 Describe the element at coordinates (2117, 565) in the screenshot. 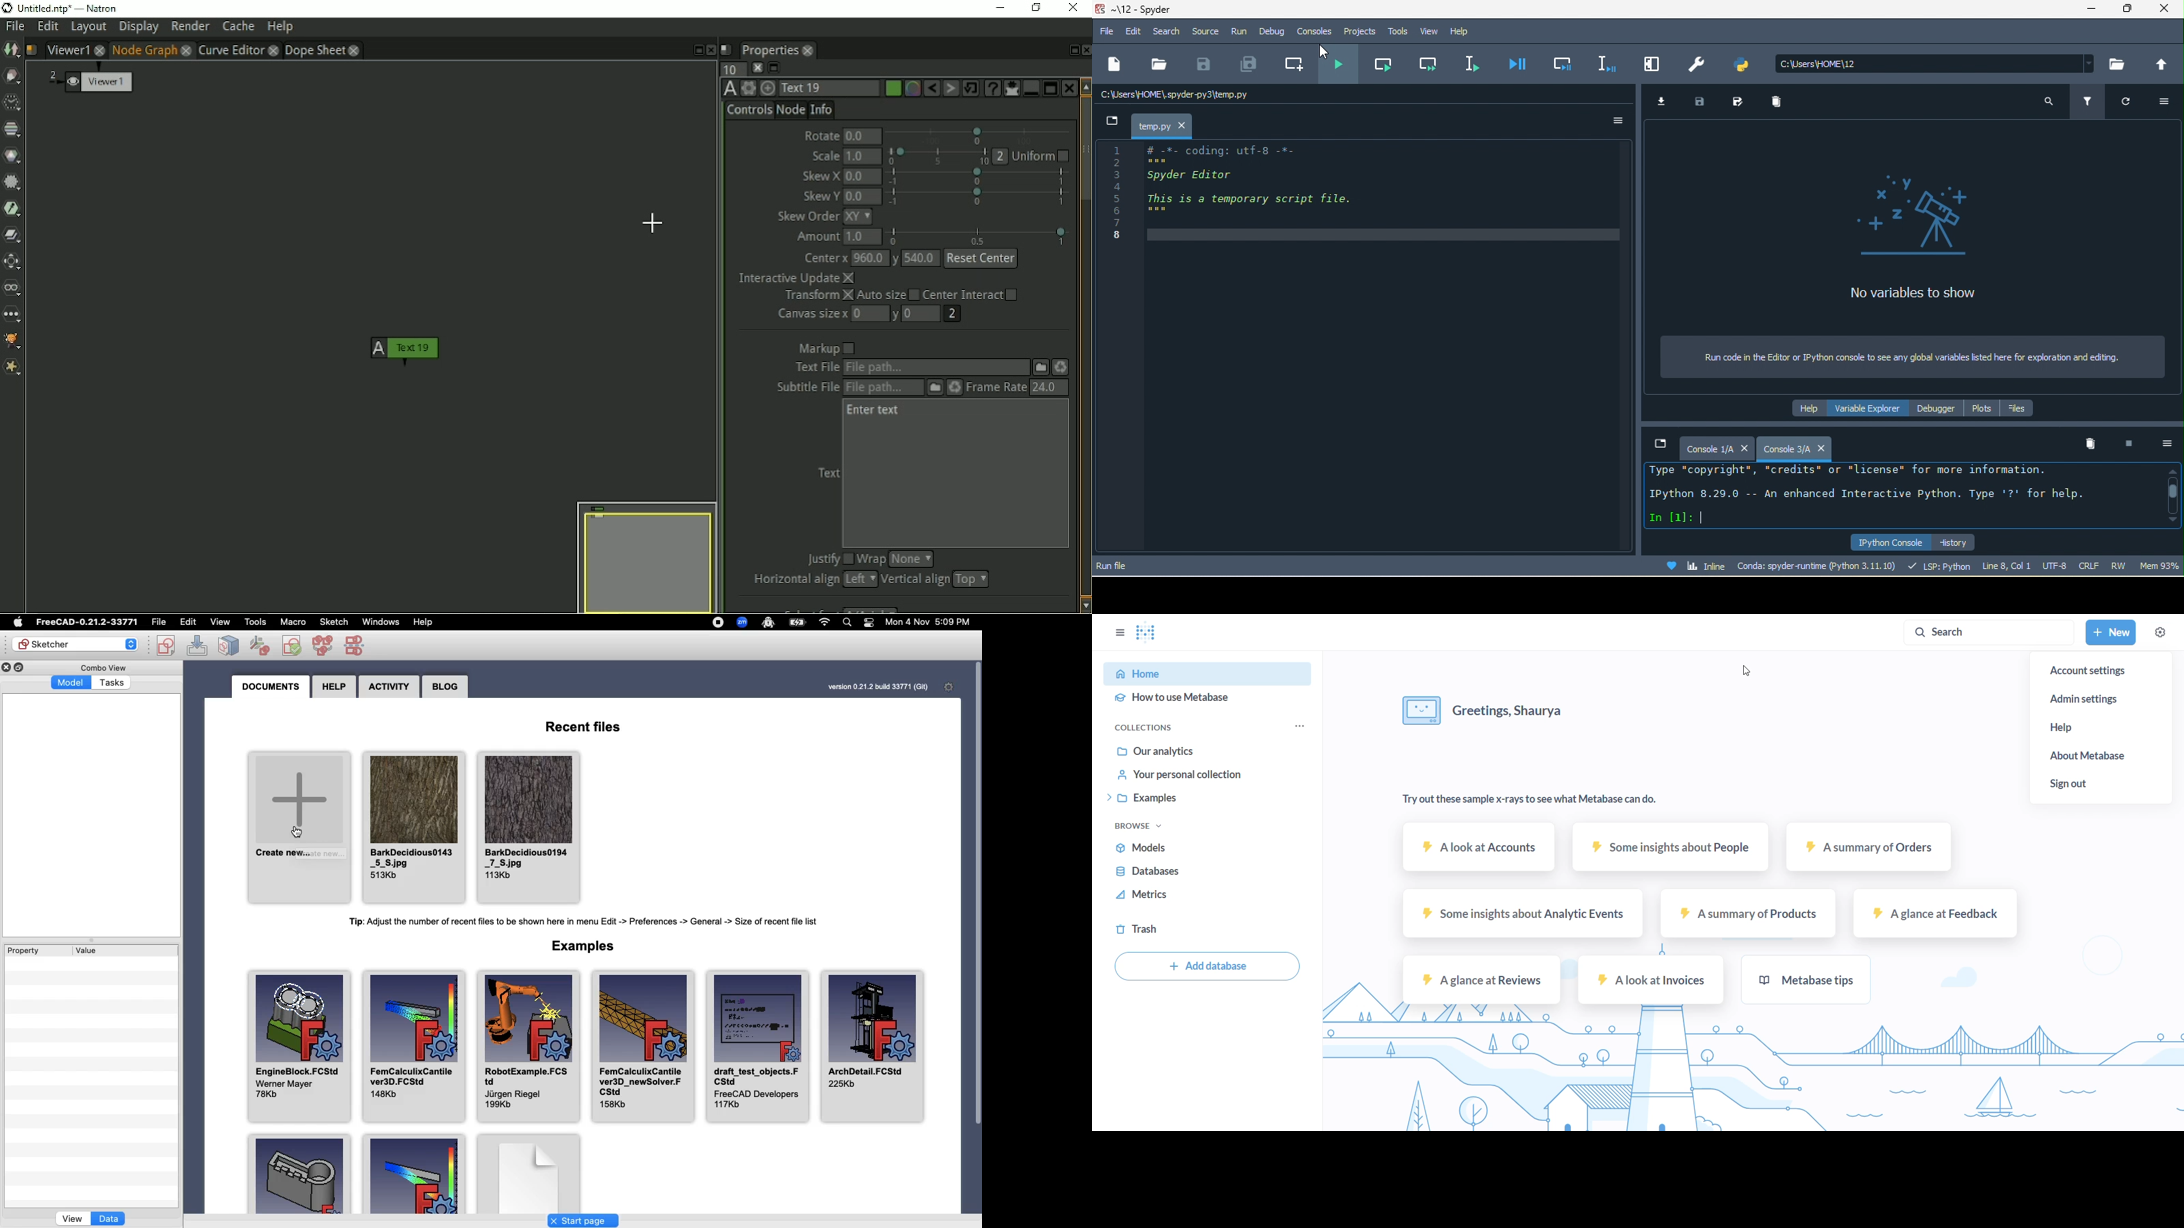

I see `rw` at that location.